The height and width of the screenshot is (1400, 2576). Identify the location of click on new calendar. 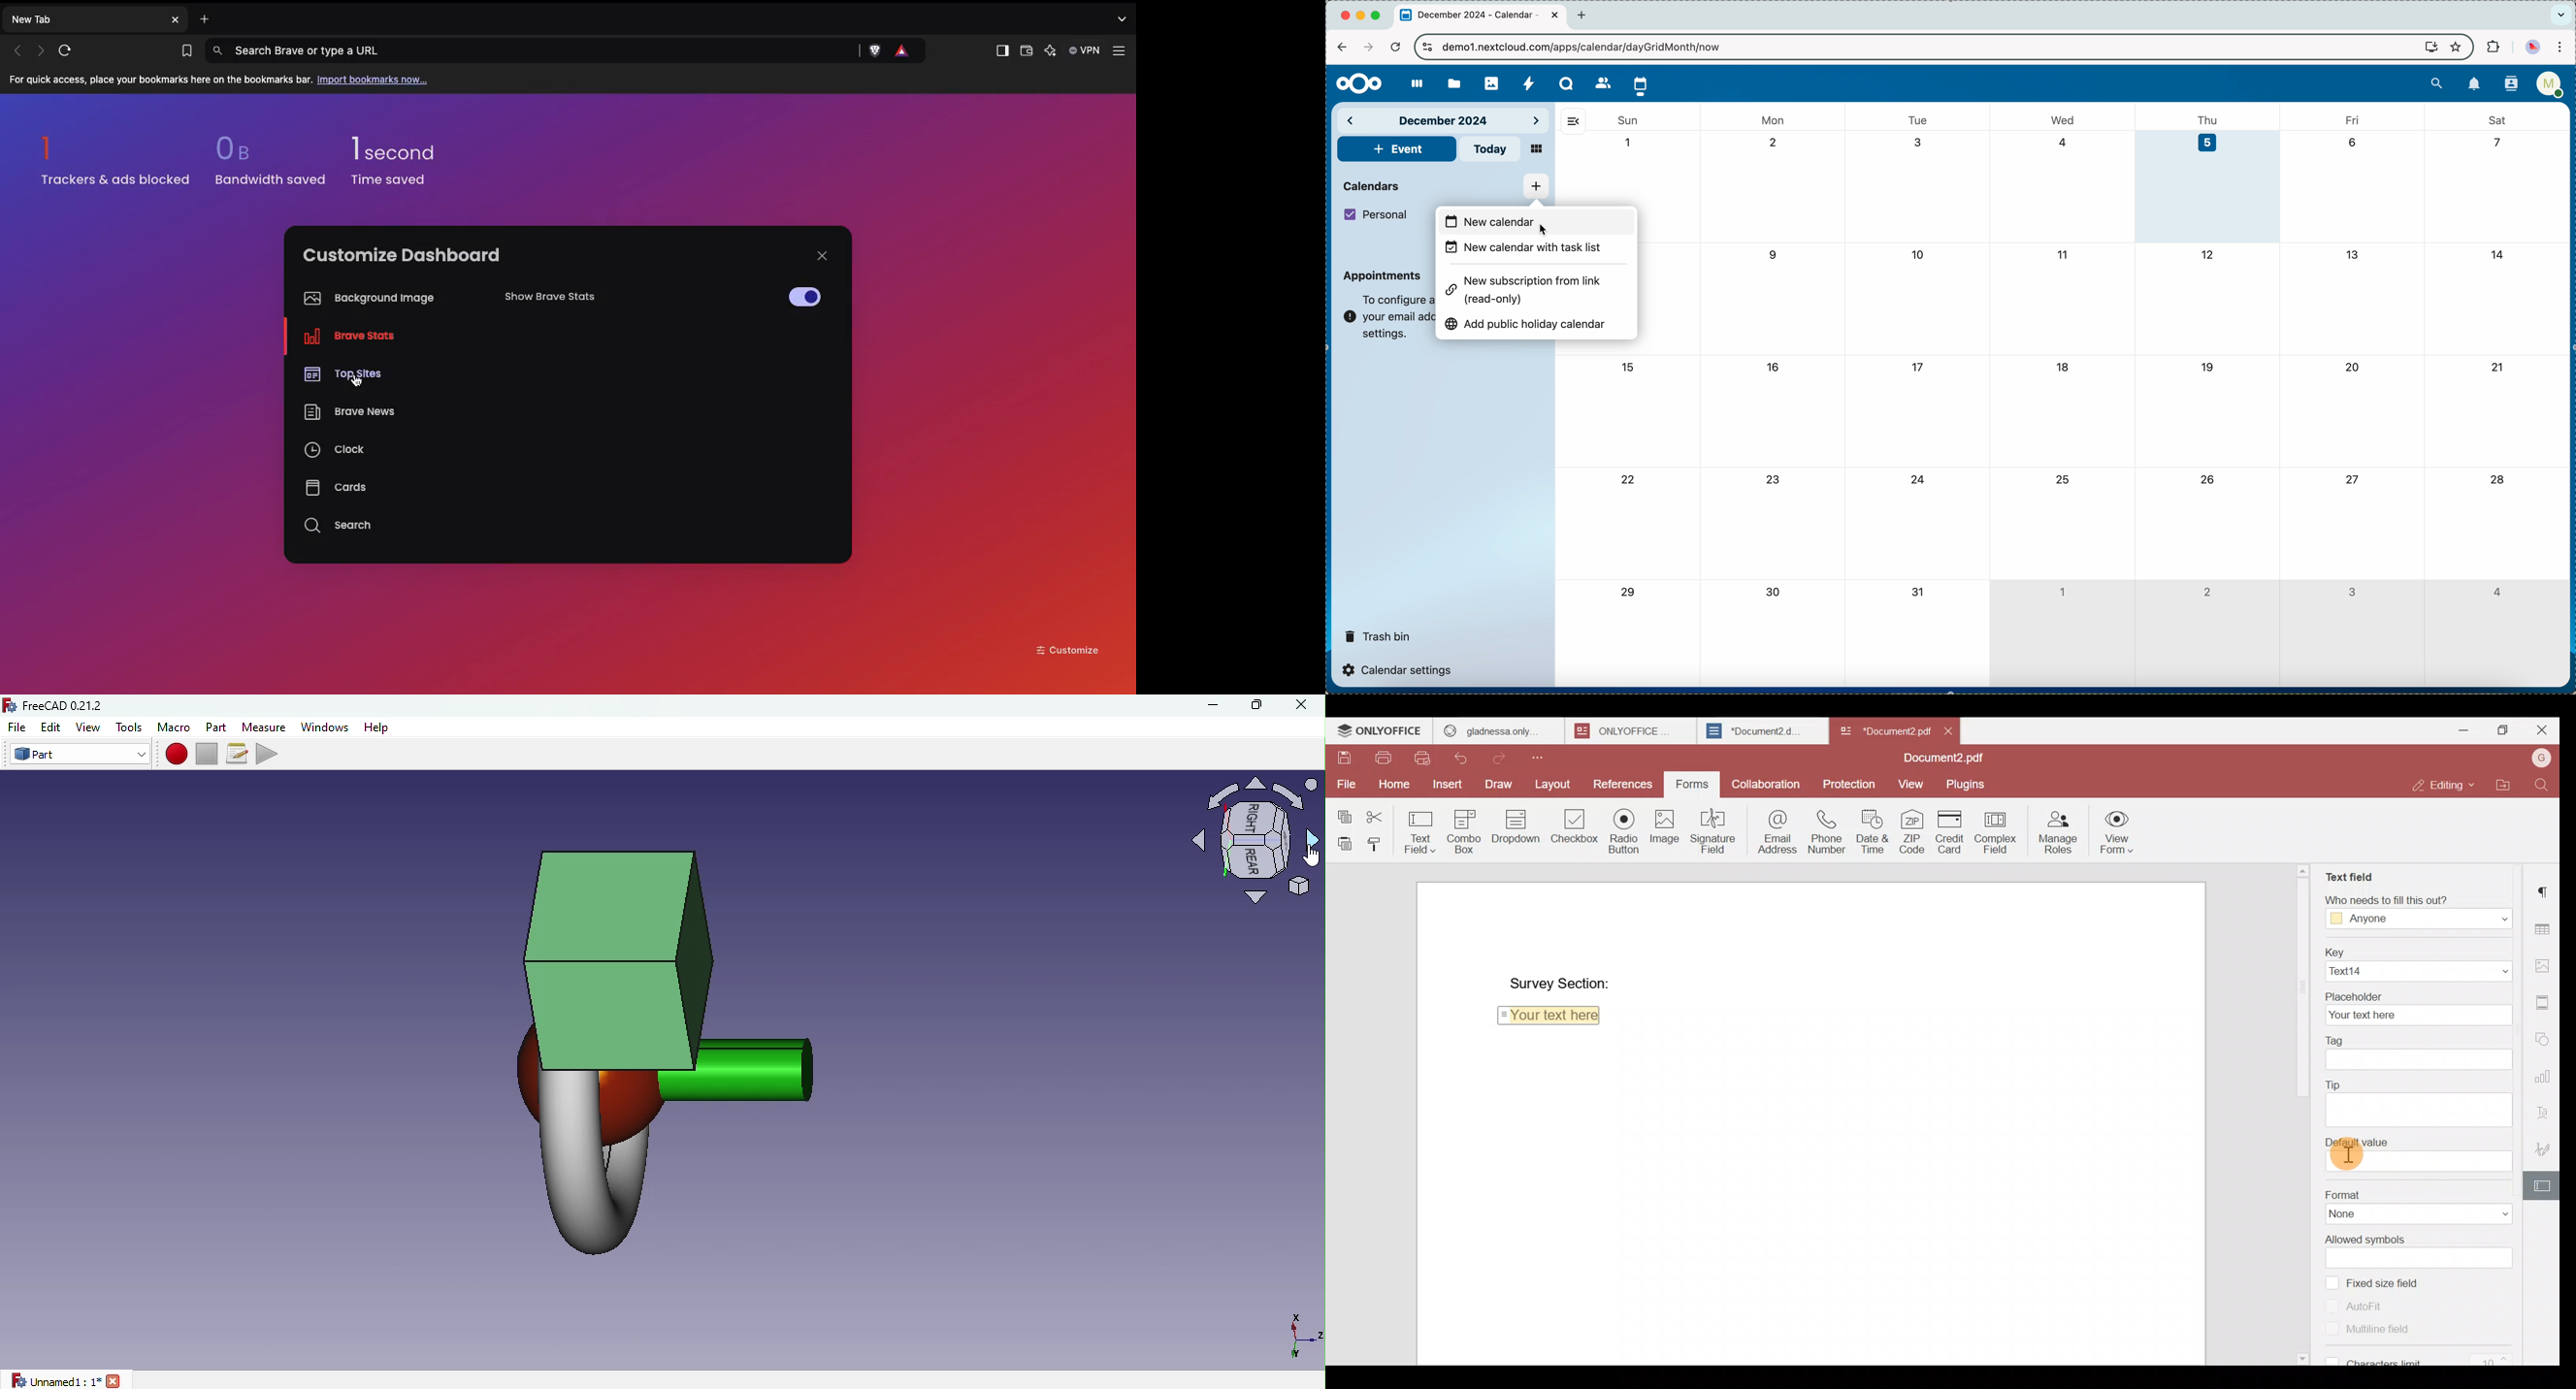
(1537, 222).